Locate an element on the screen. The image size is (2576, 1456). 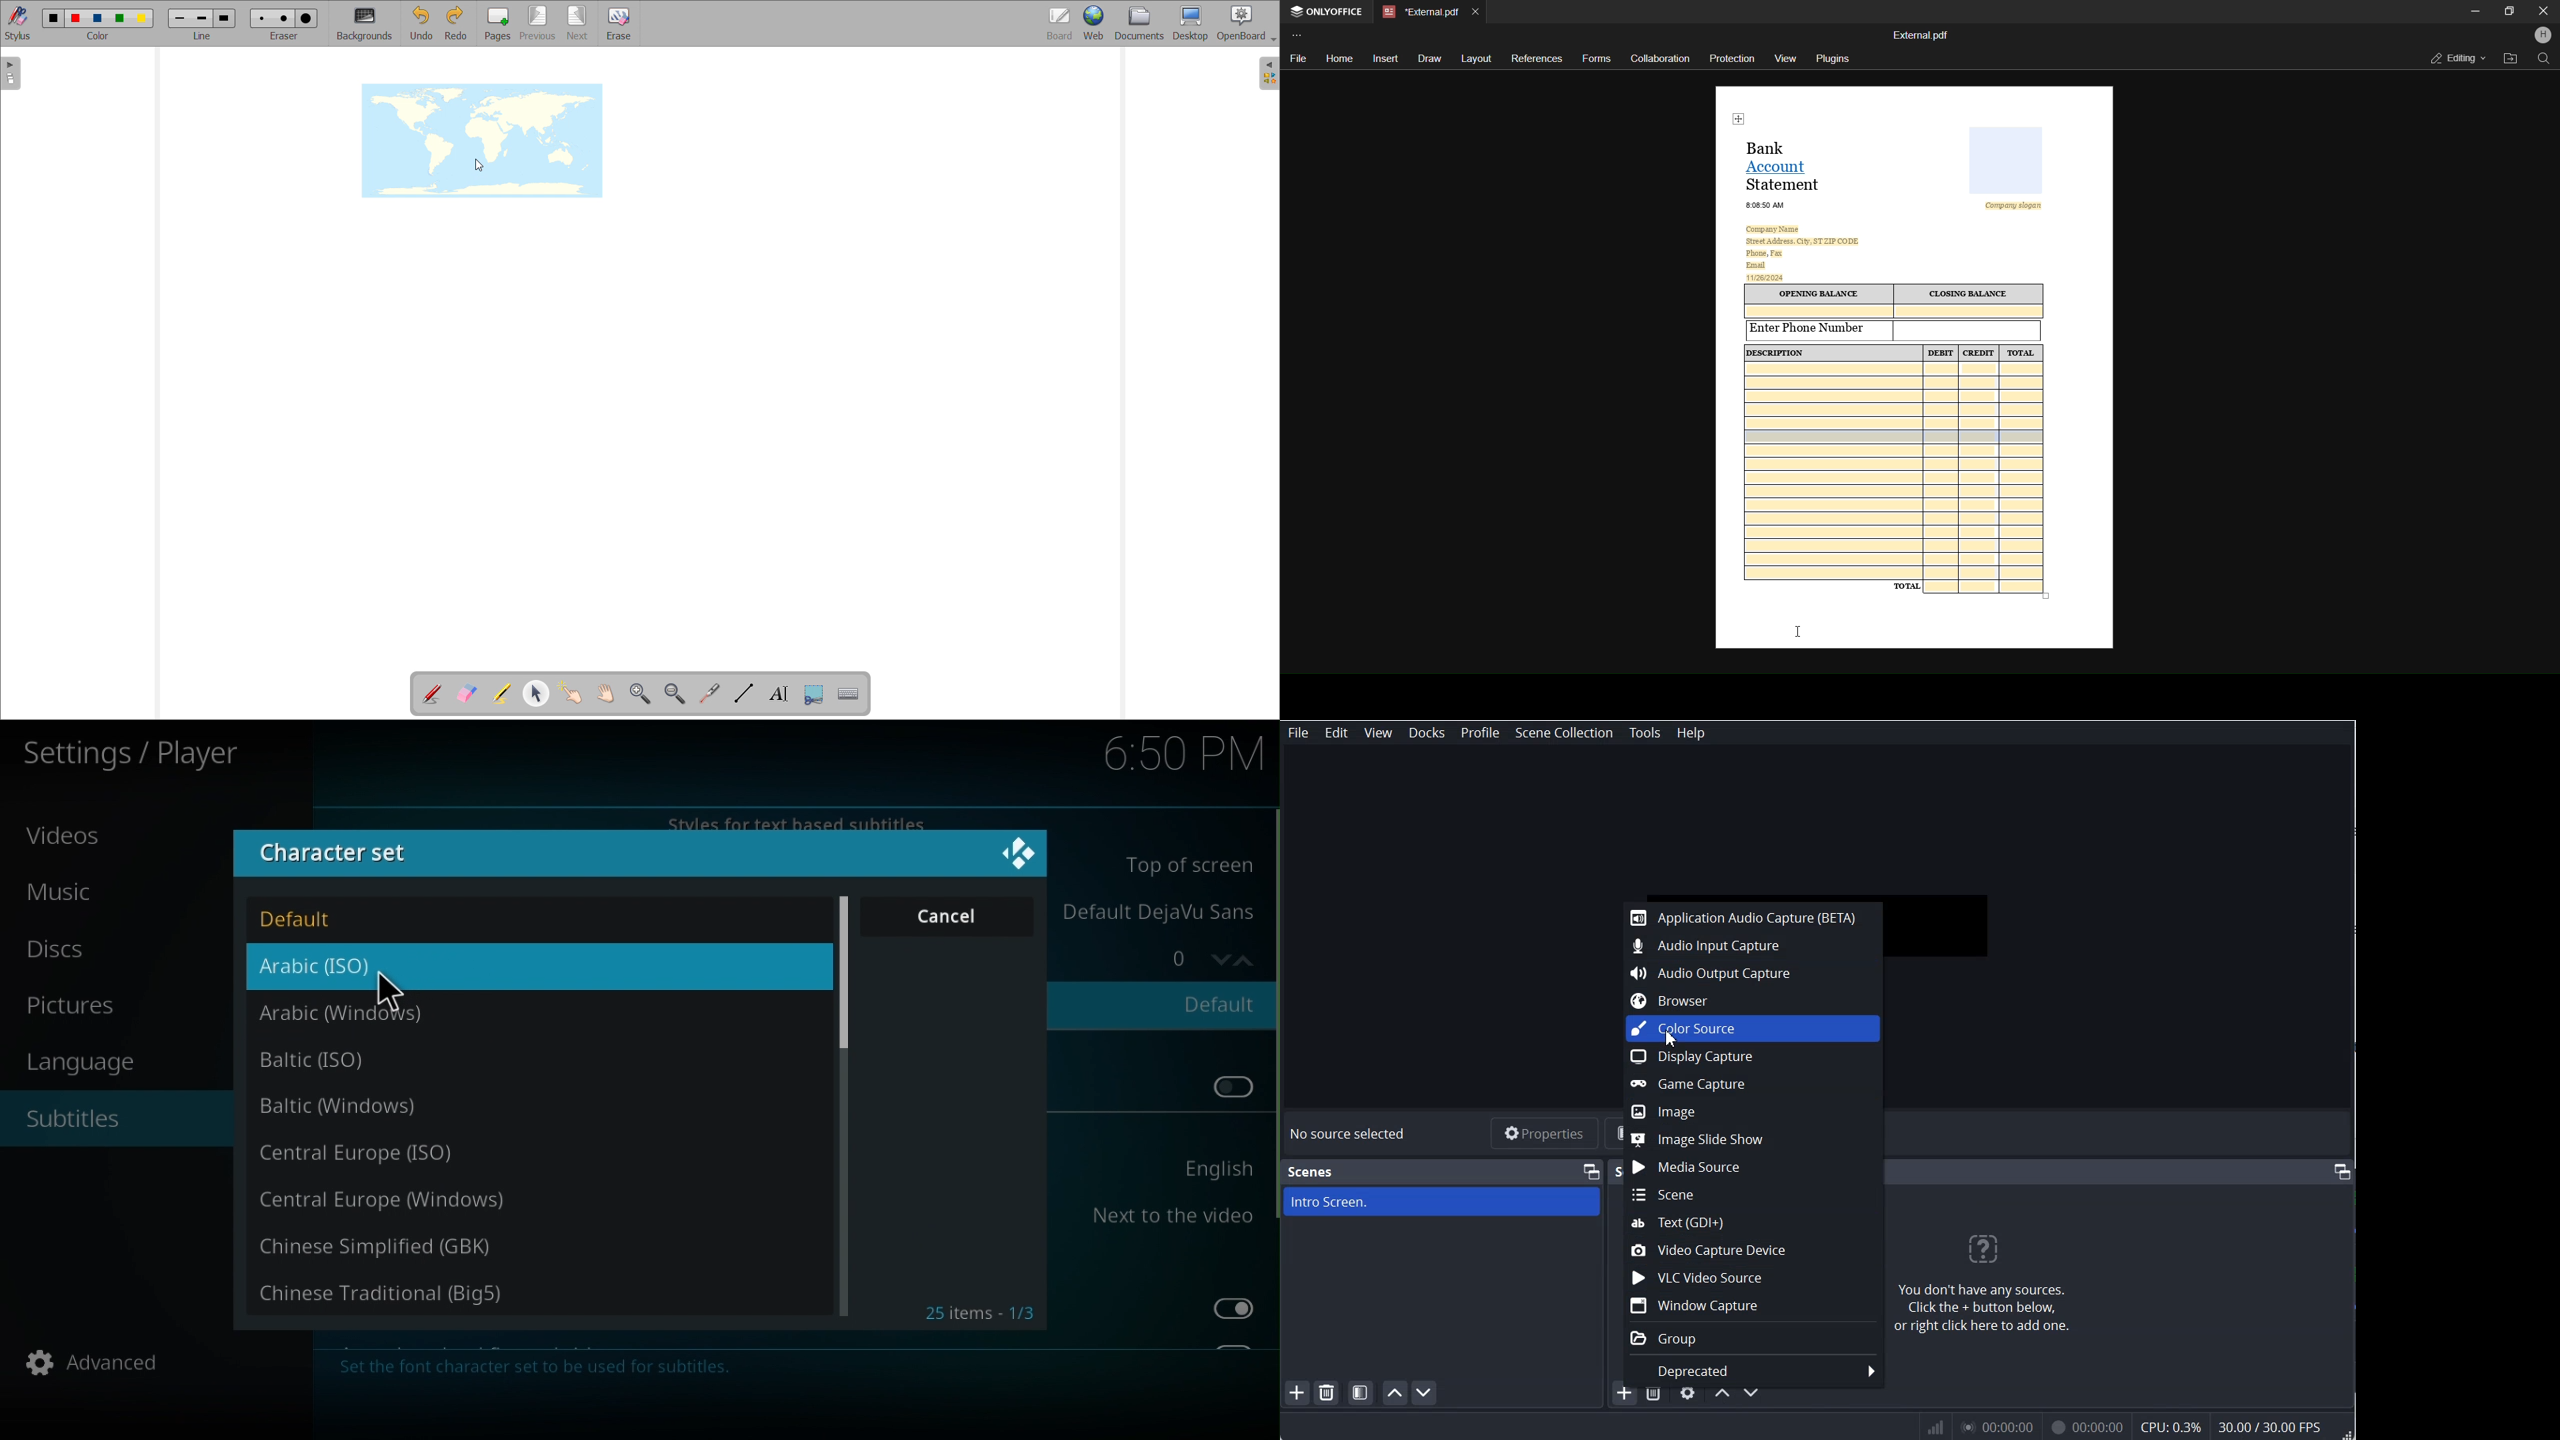
00:00:00 is located at coordinates (2084, 1429).